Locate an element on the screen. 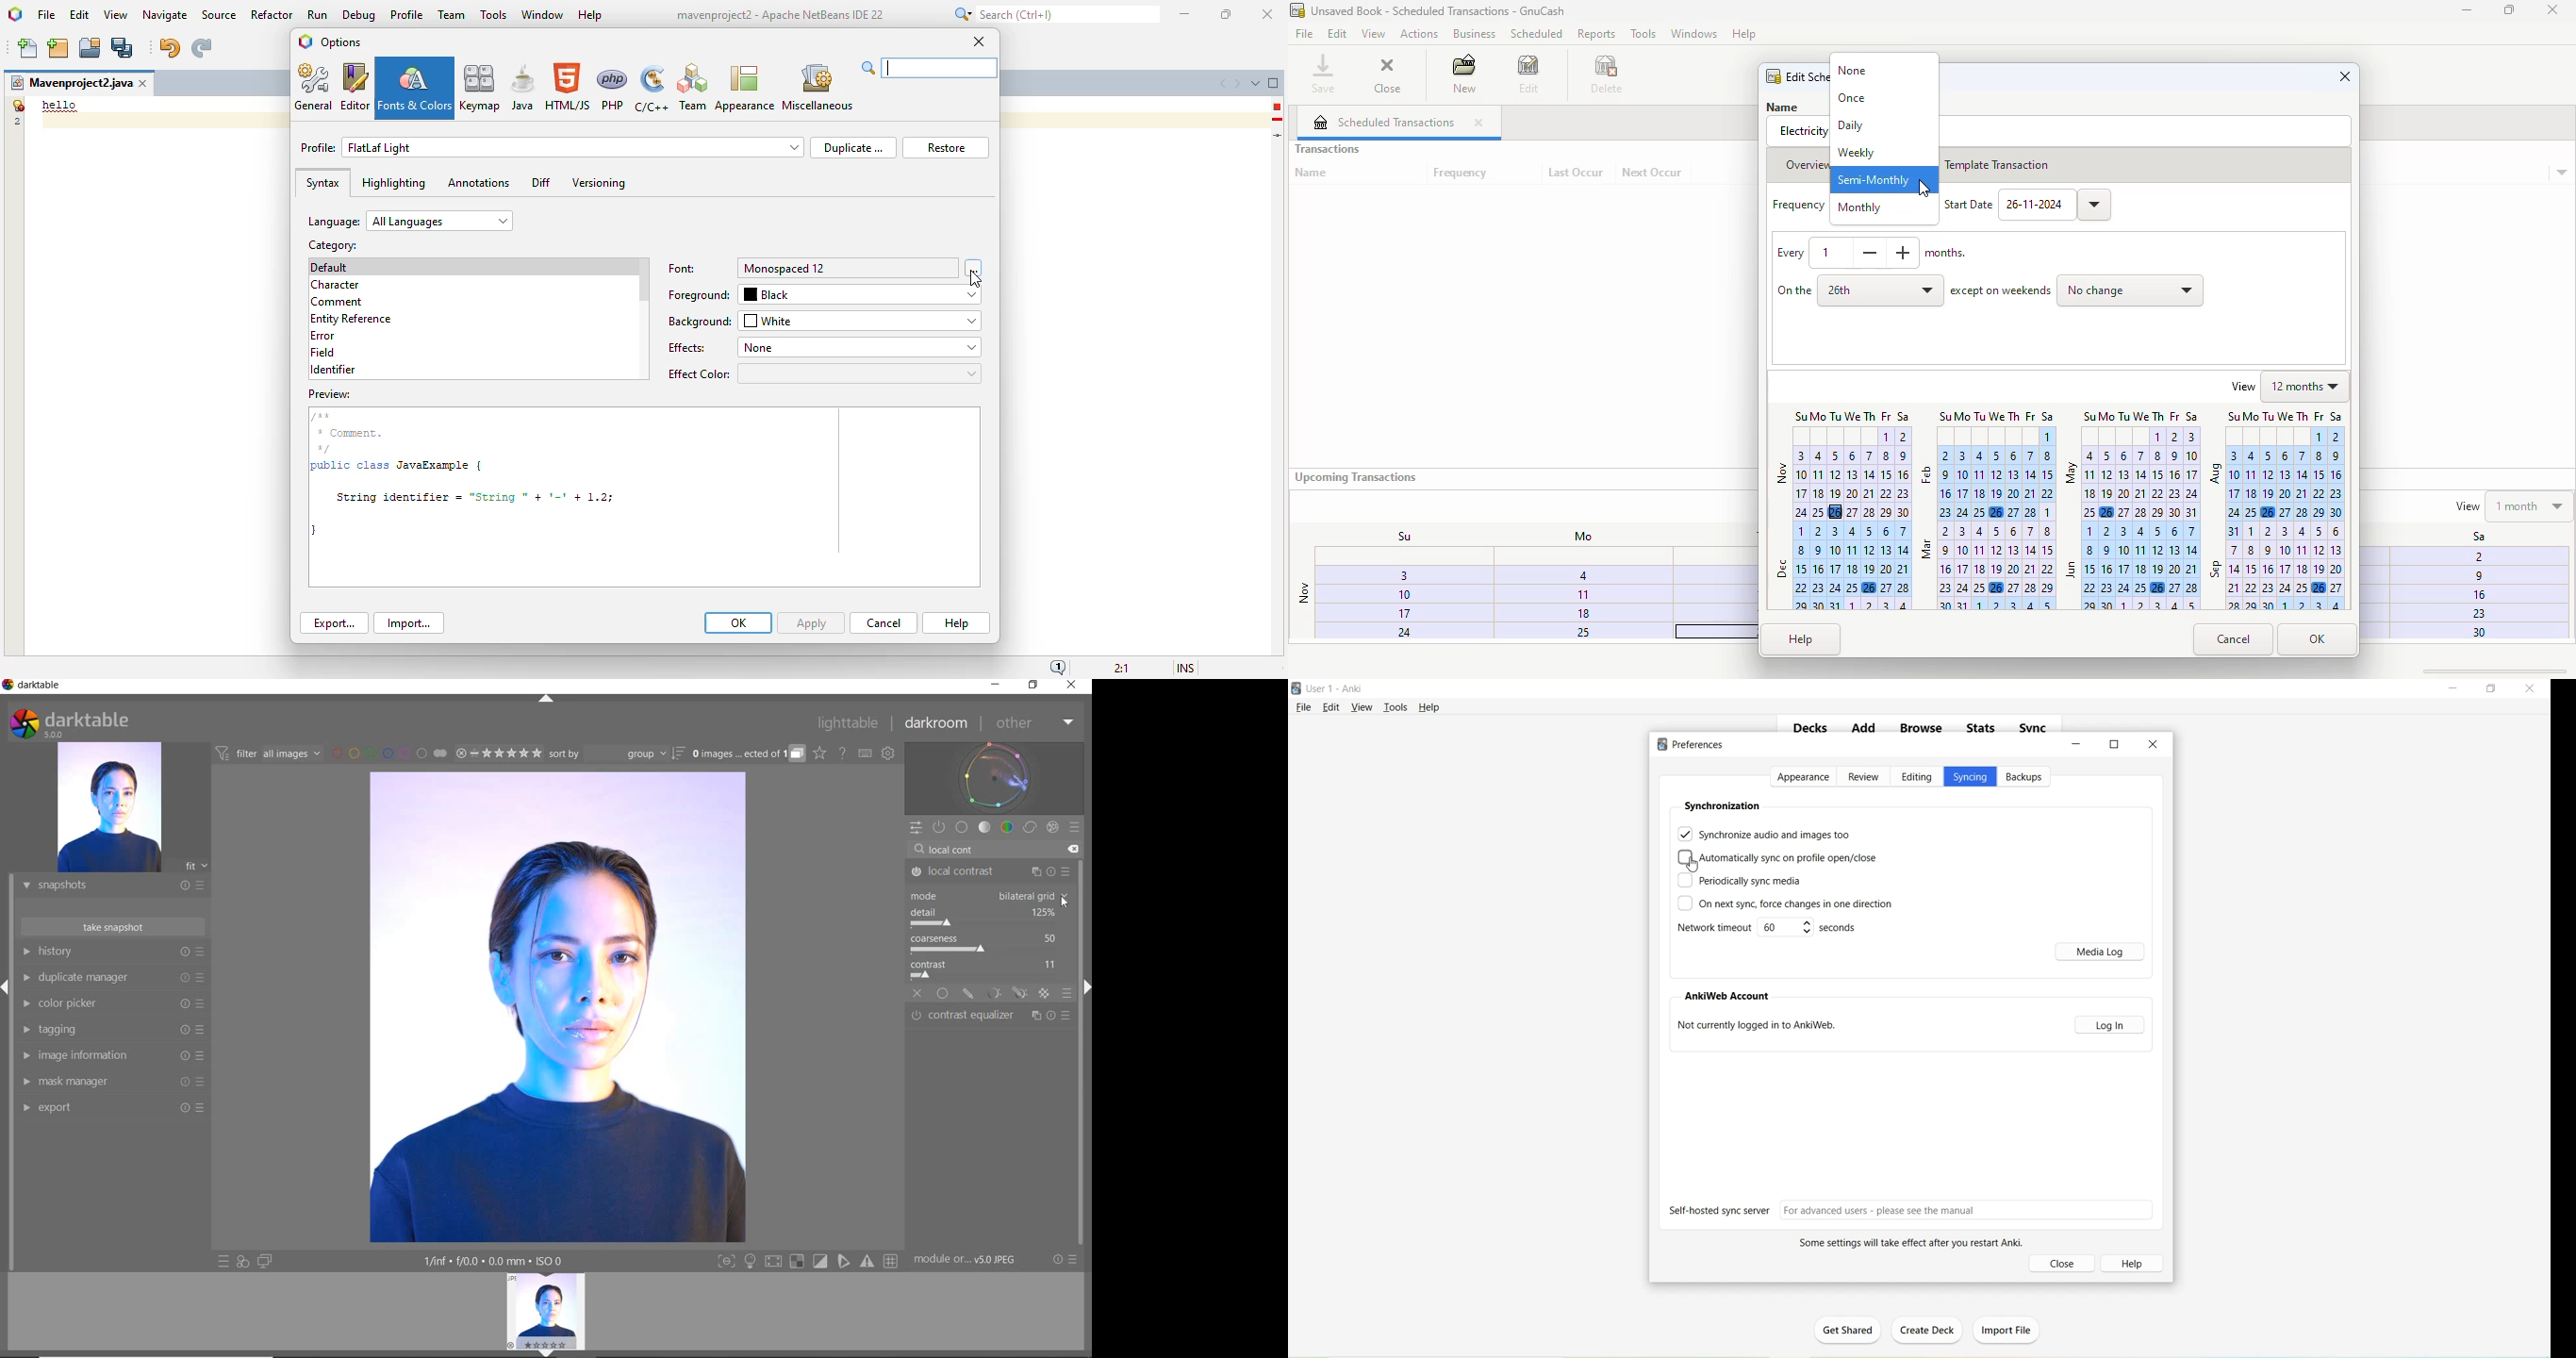 The image size is (2576, 1372). edit is located at coordinates (1338, 34).